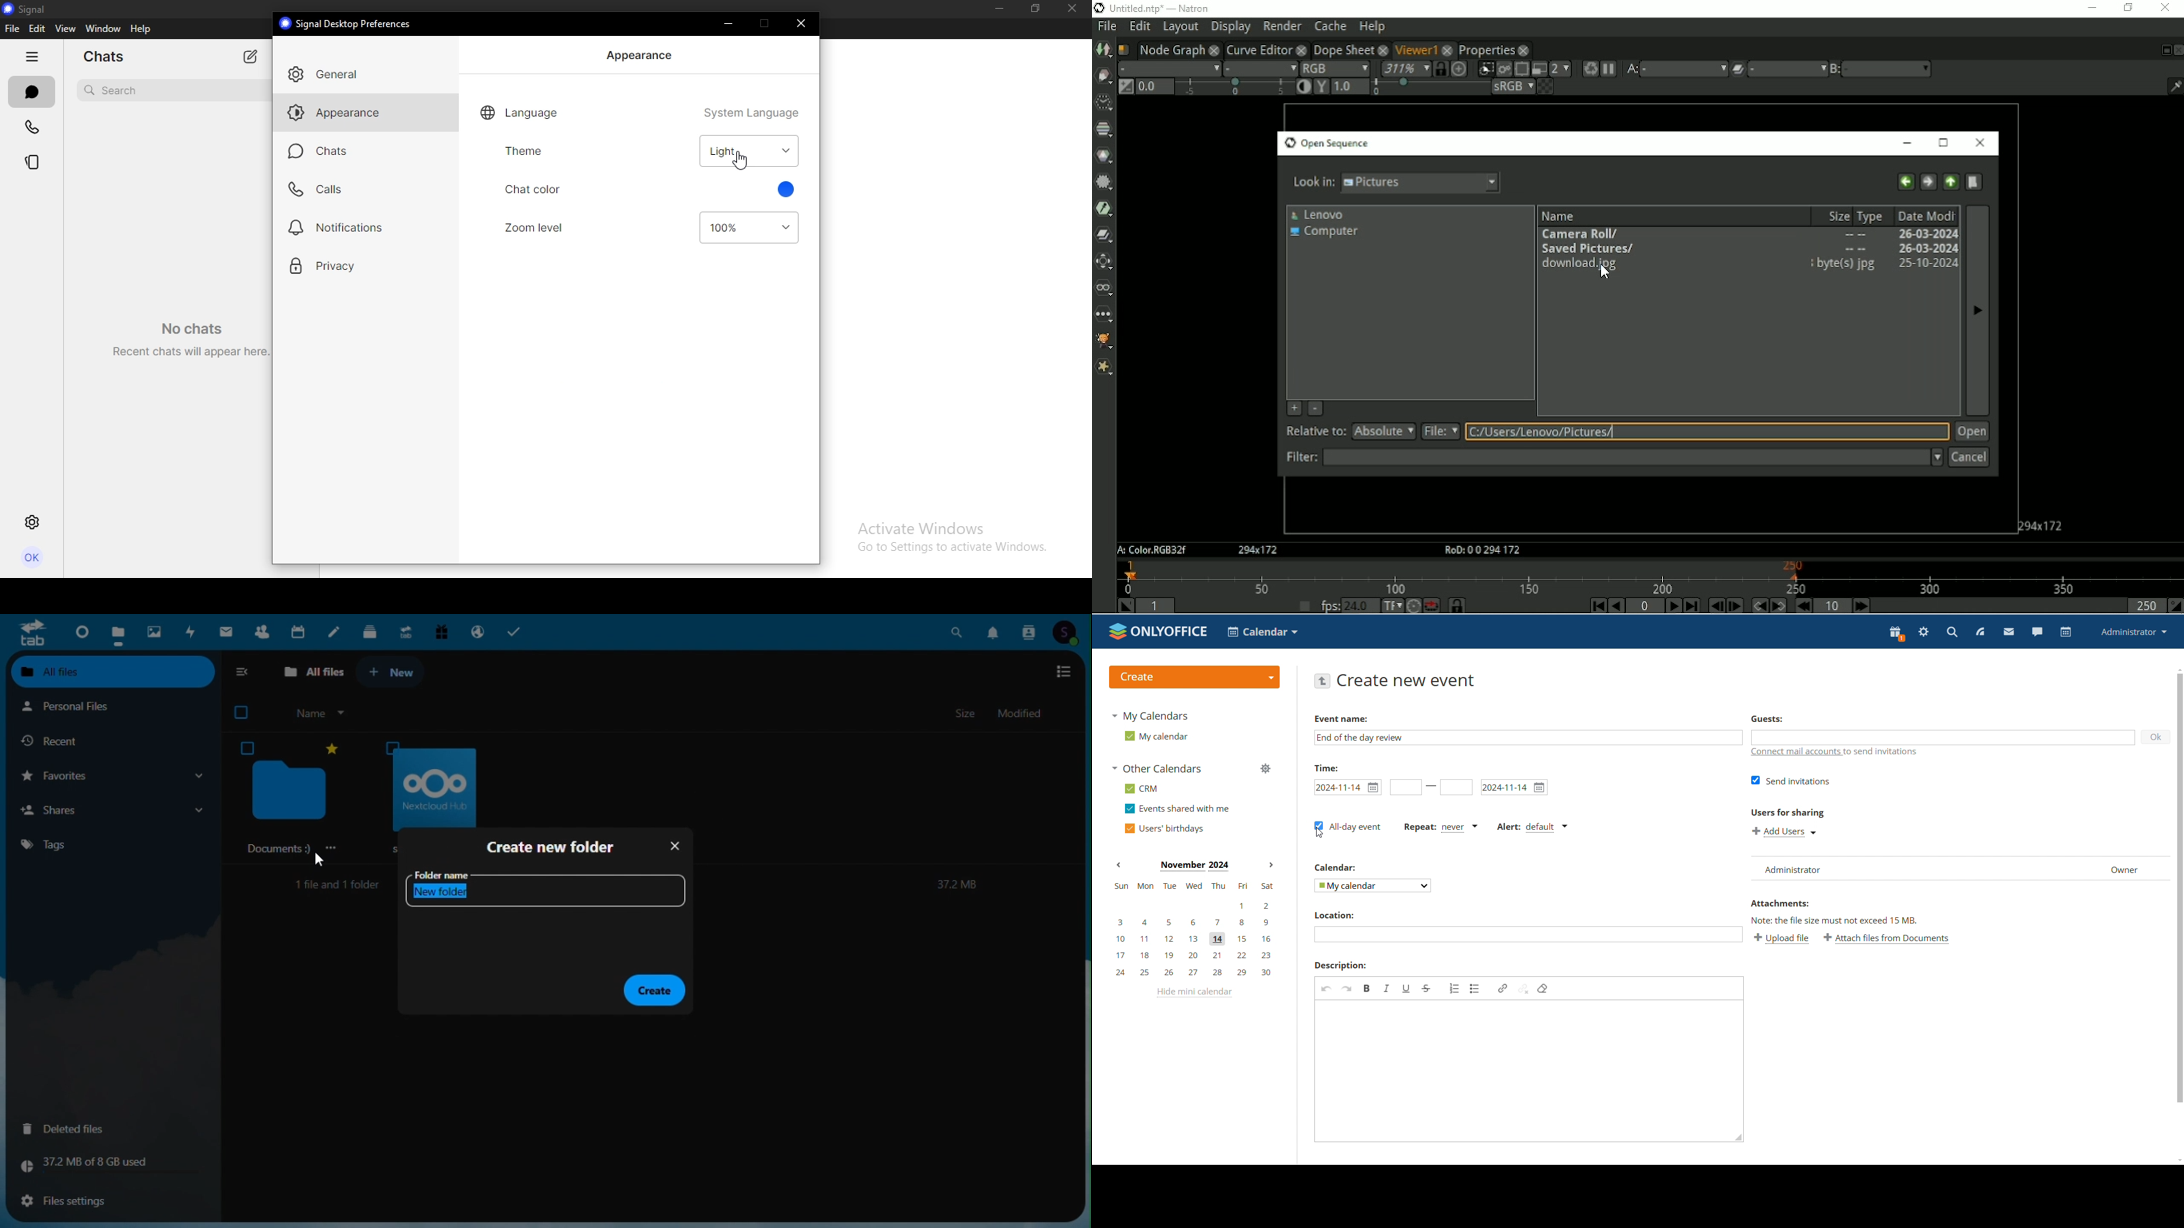 Image resolution: width=2184 pixels, height=1232 pixels. What do you see at coordinates (960, 884) in the screenshot?
I see `372M8` at bounding box center [960, 884].